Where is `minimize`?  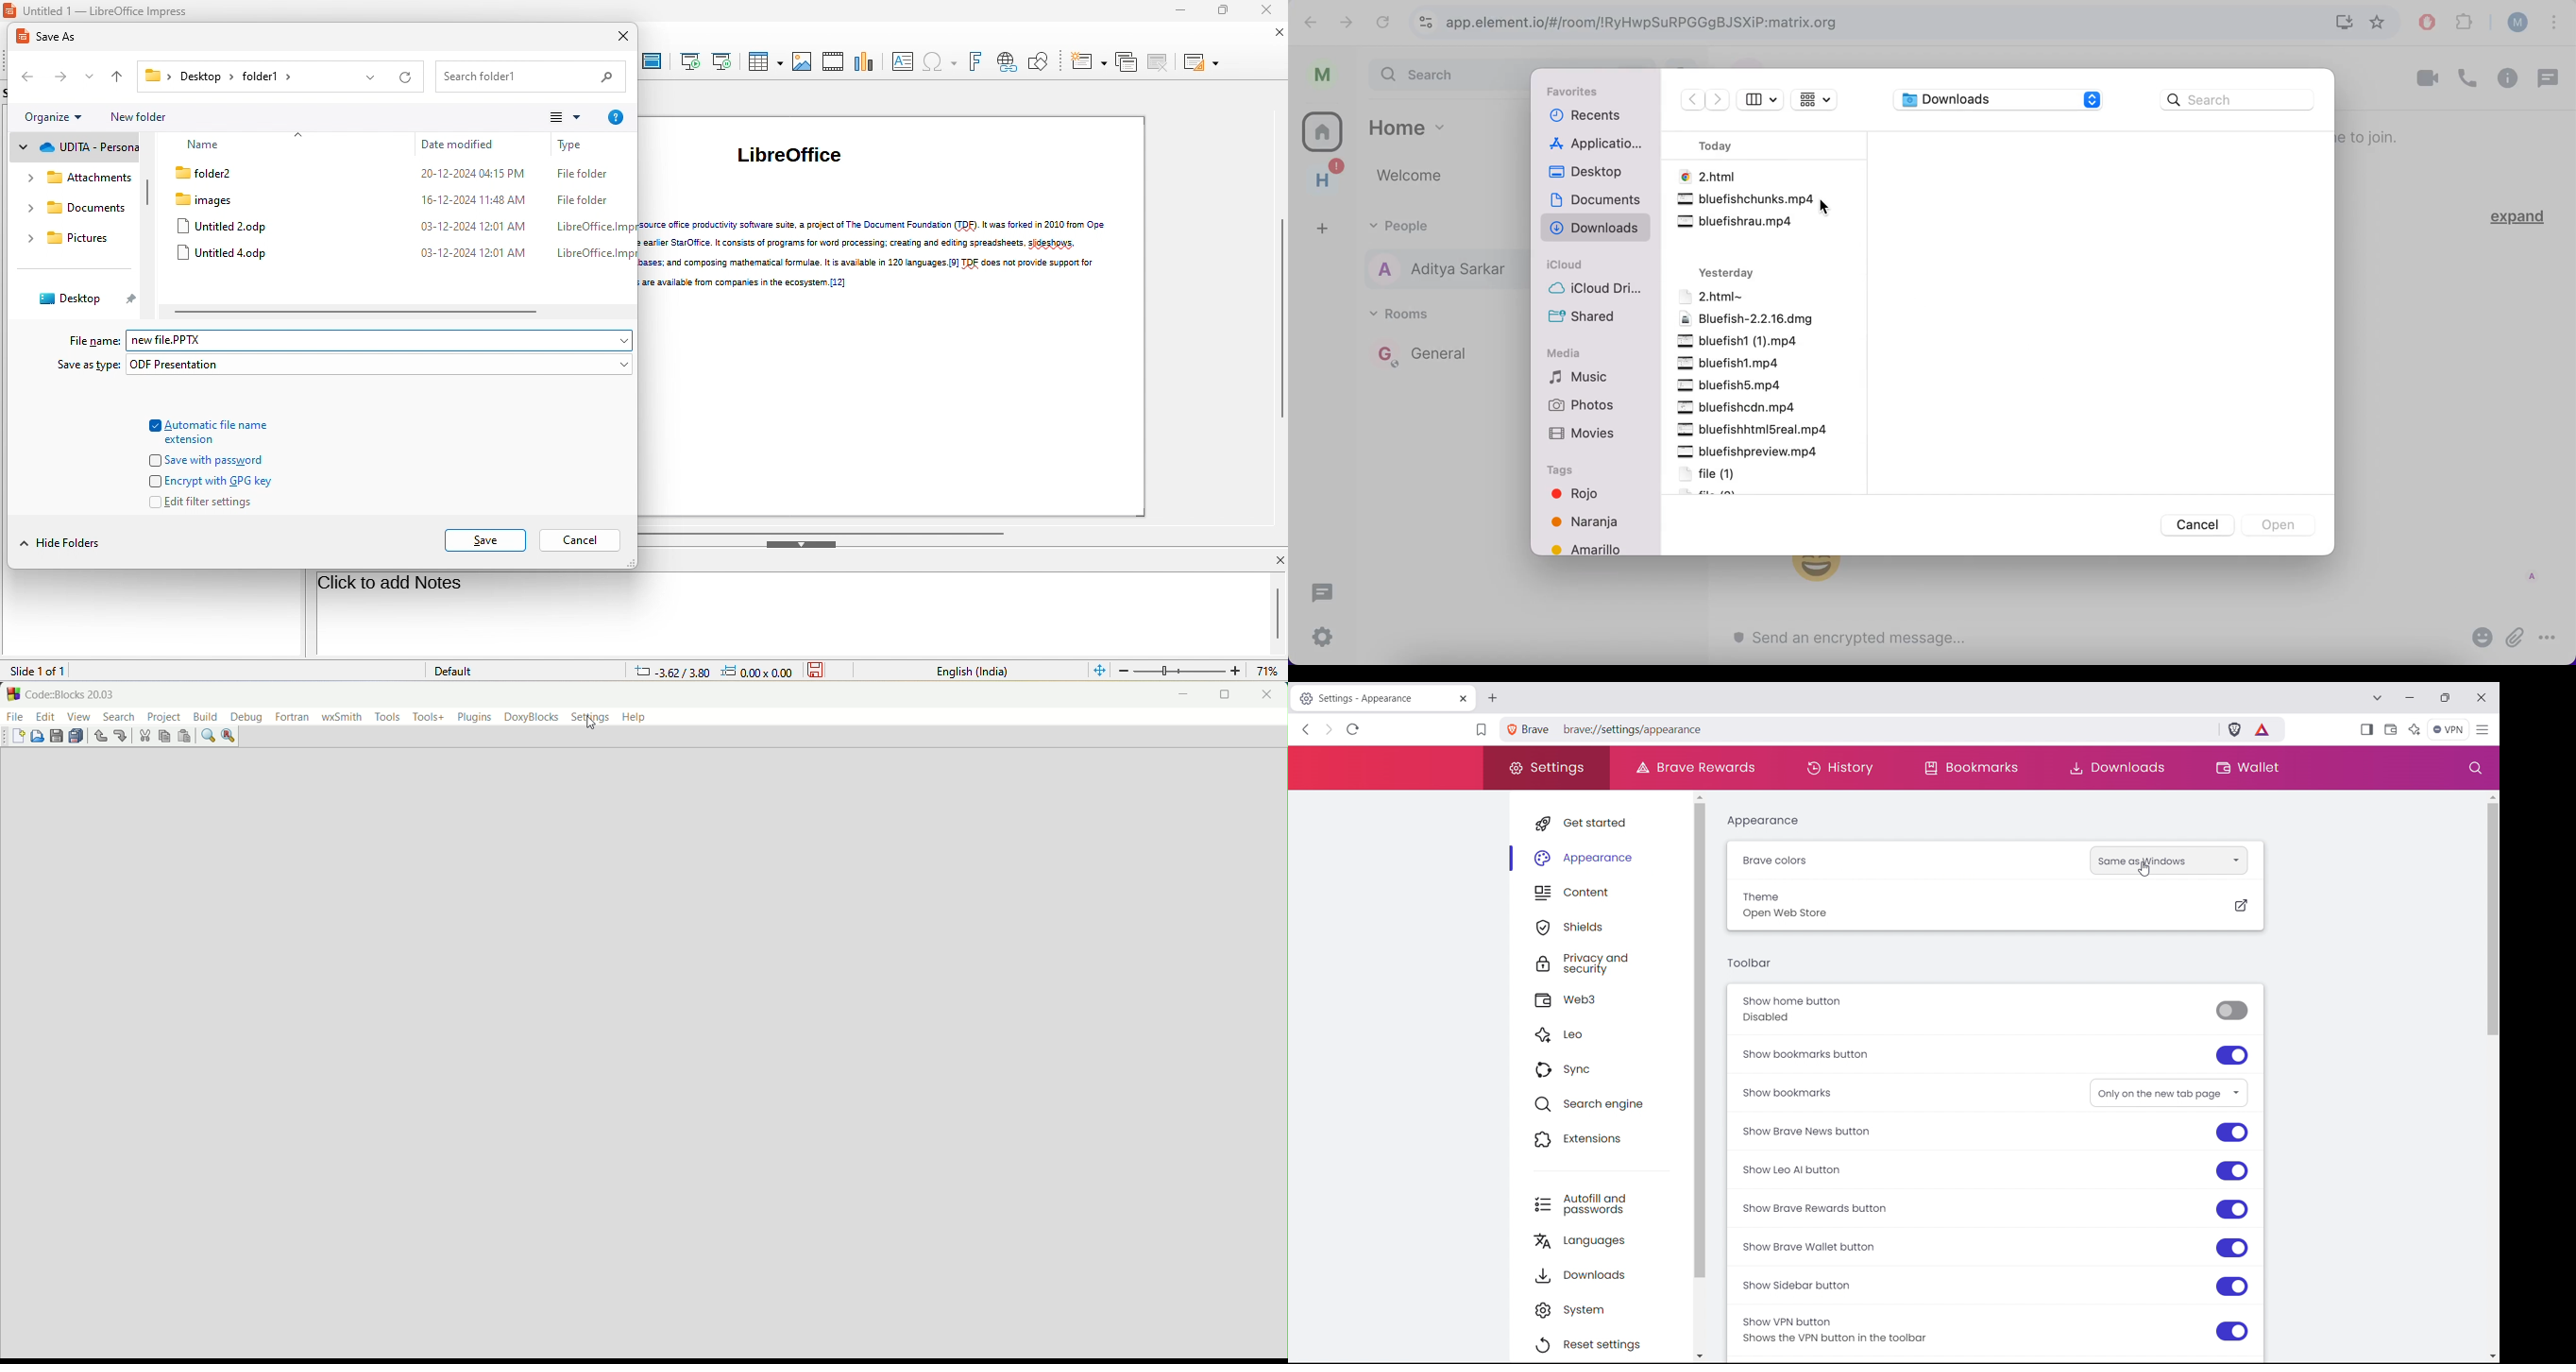
minimize is located at coordinates (2410, 697).